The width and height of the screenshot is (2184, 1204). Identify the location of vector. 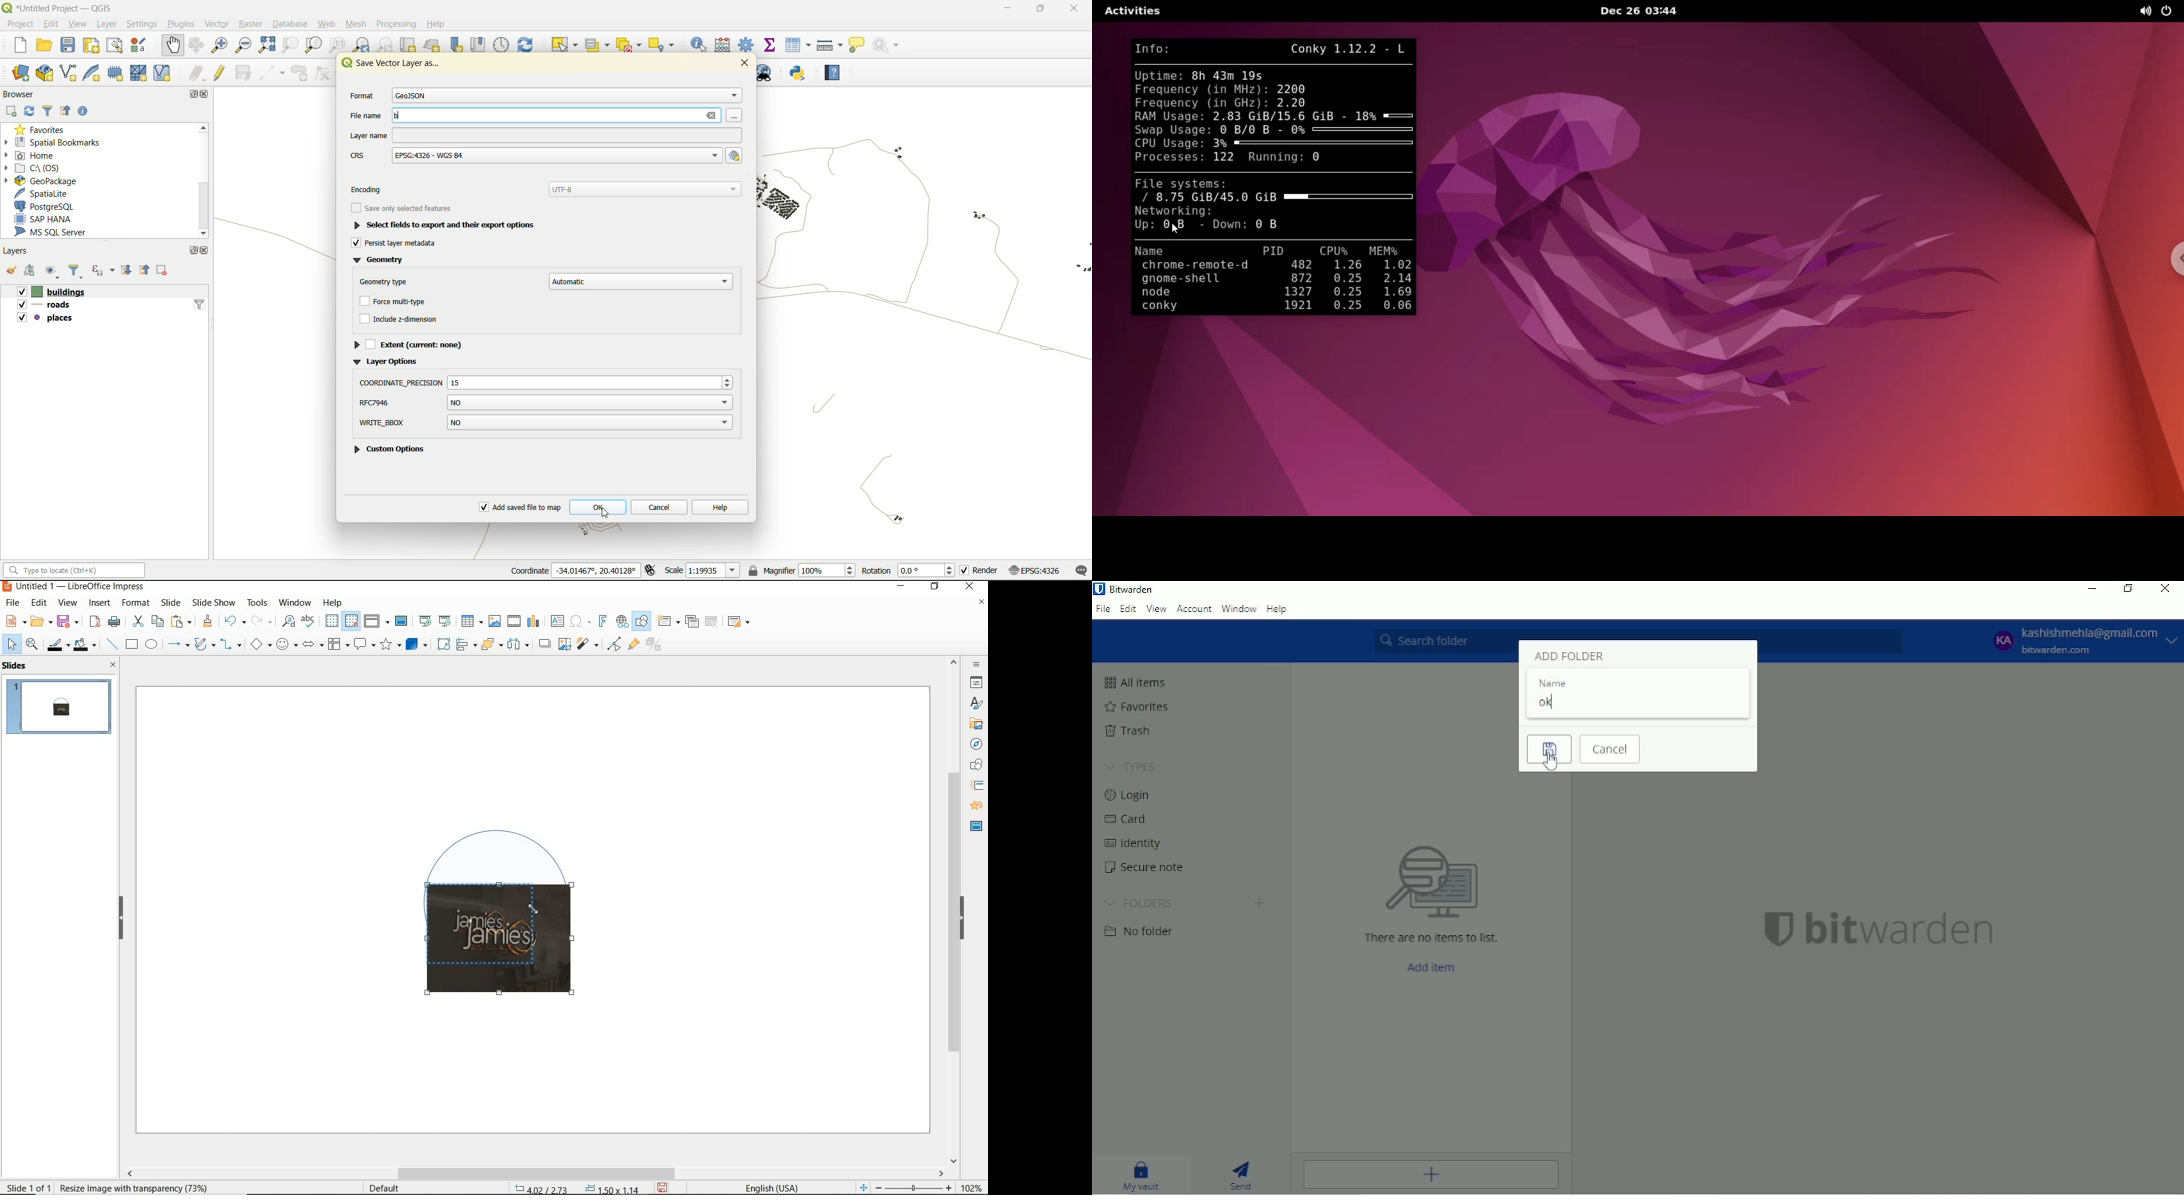
(221, 25).